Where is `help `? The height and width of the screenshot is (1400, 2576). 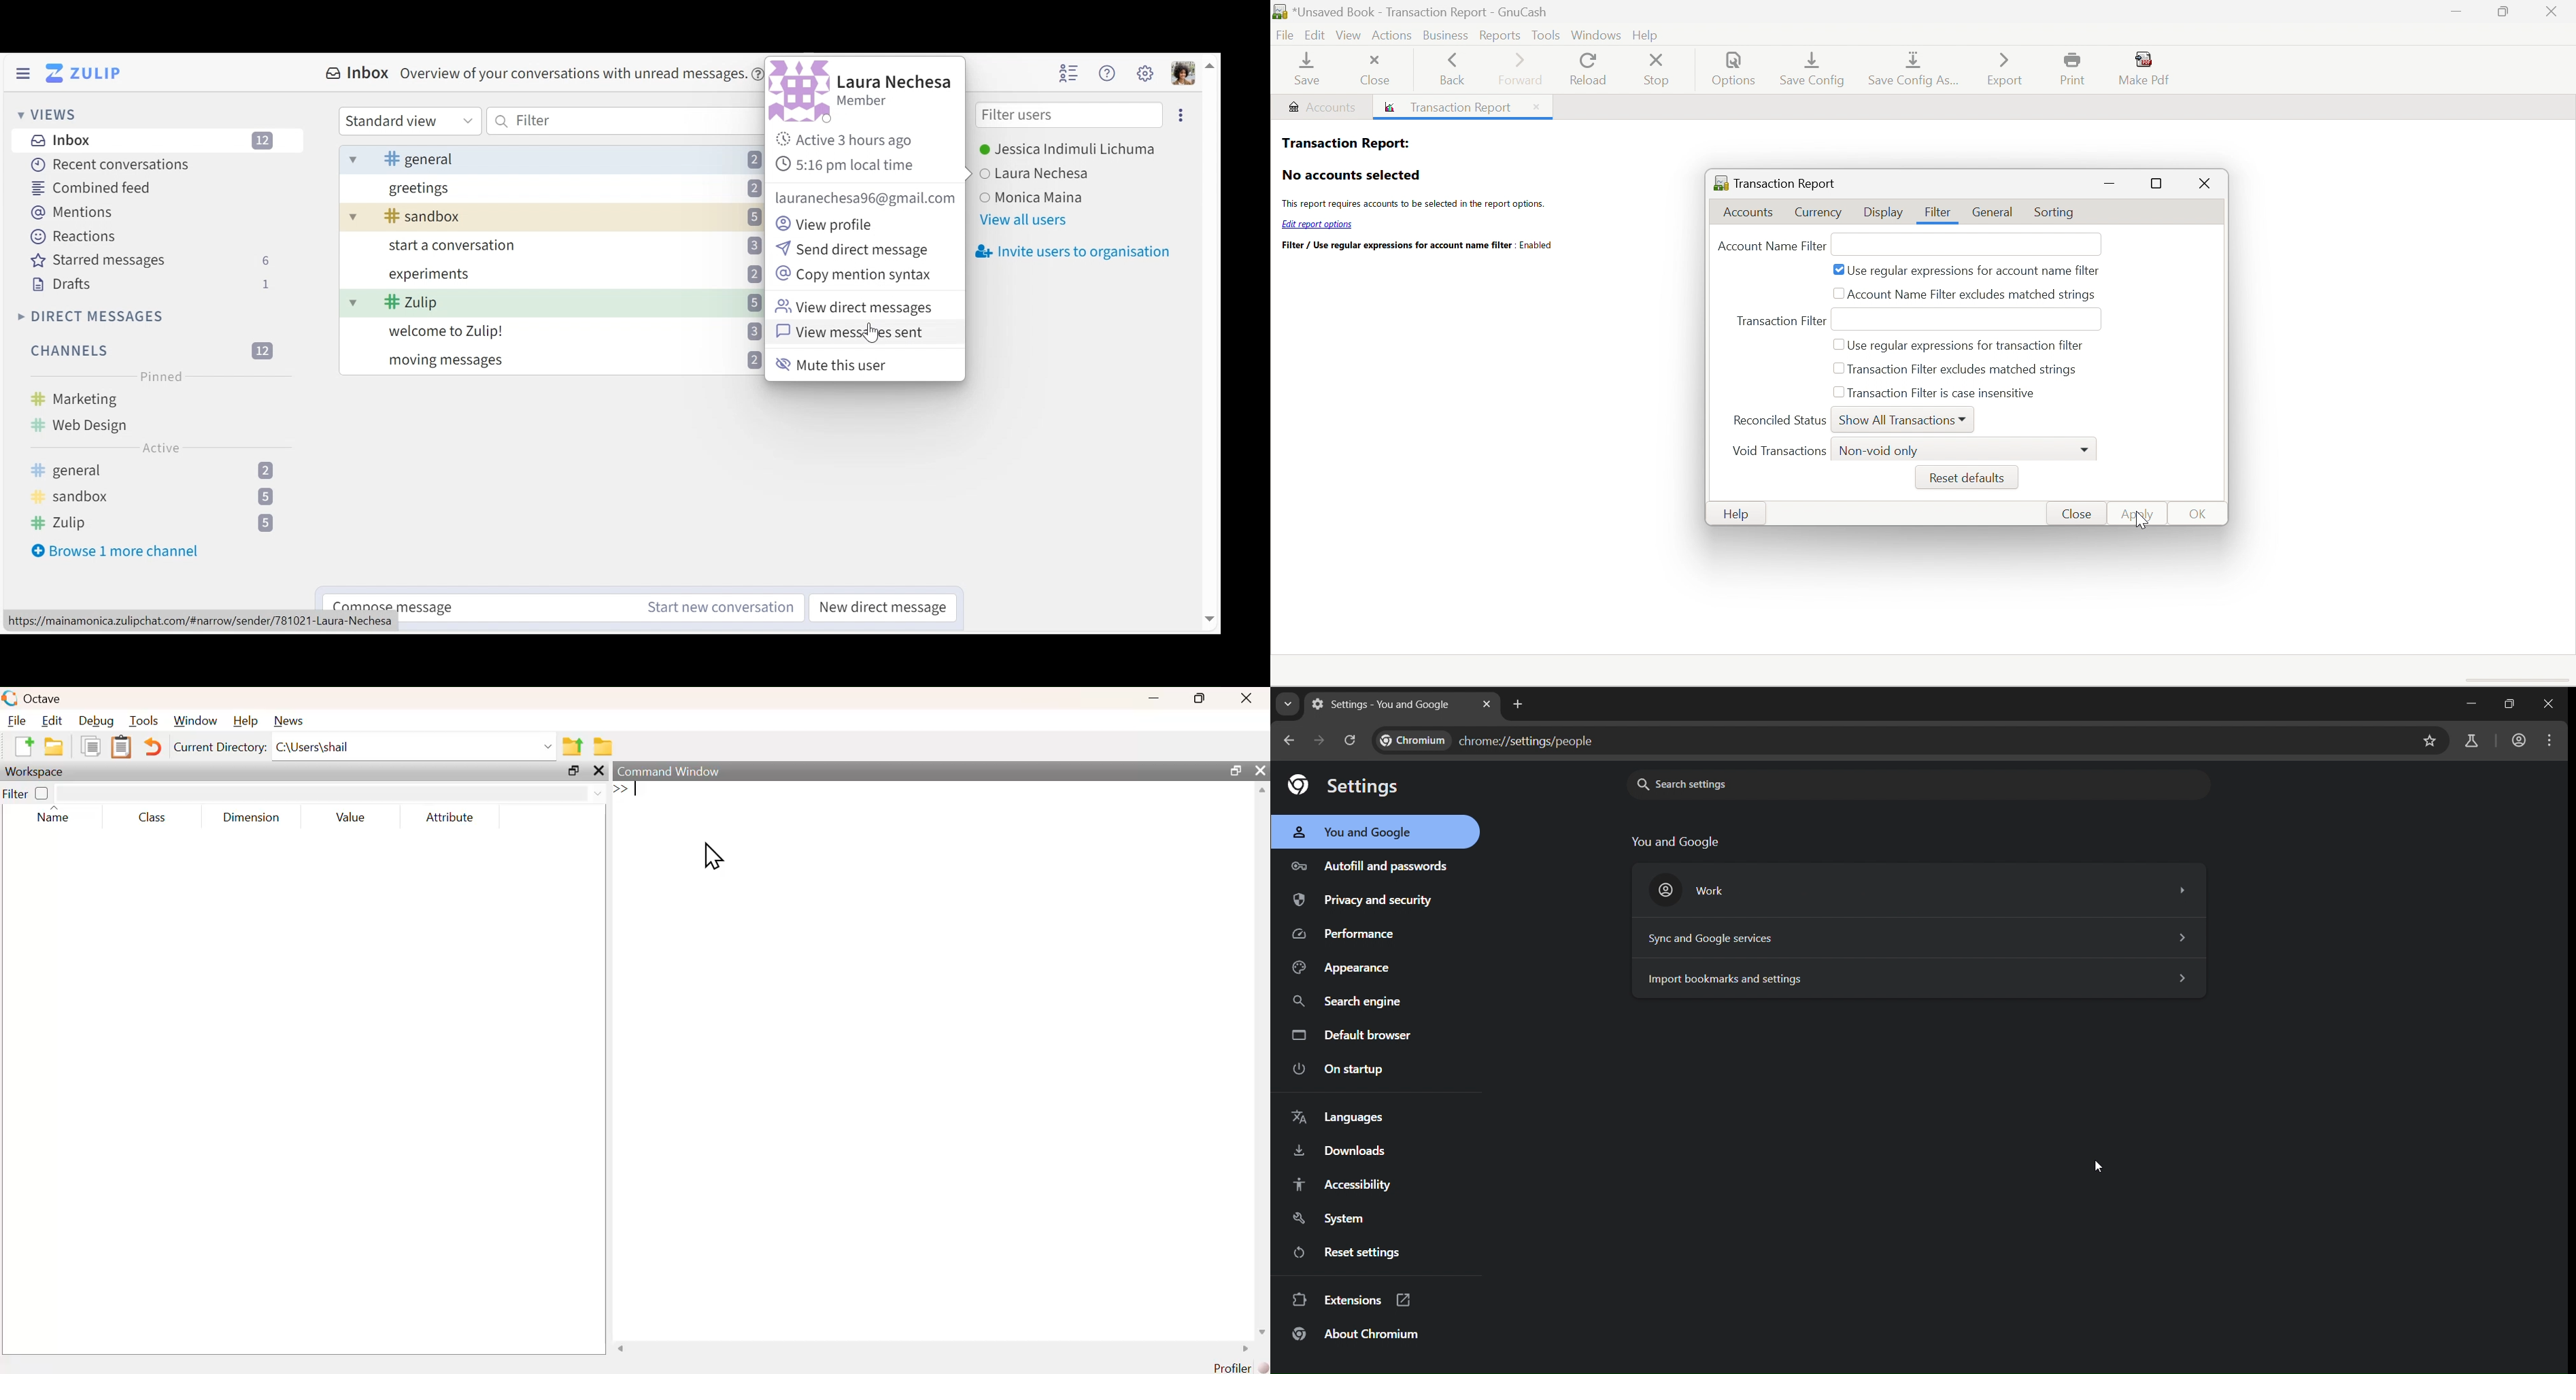 help  is located at coordinates (1649, 33).